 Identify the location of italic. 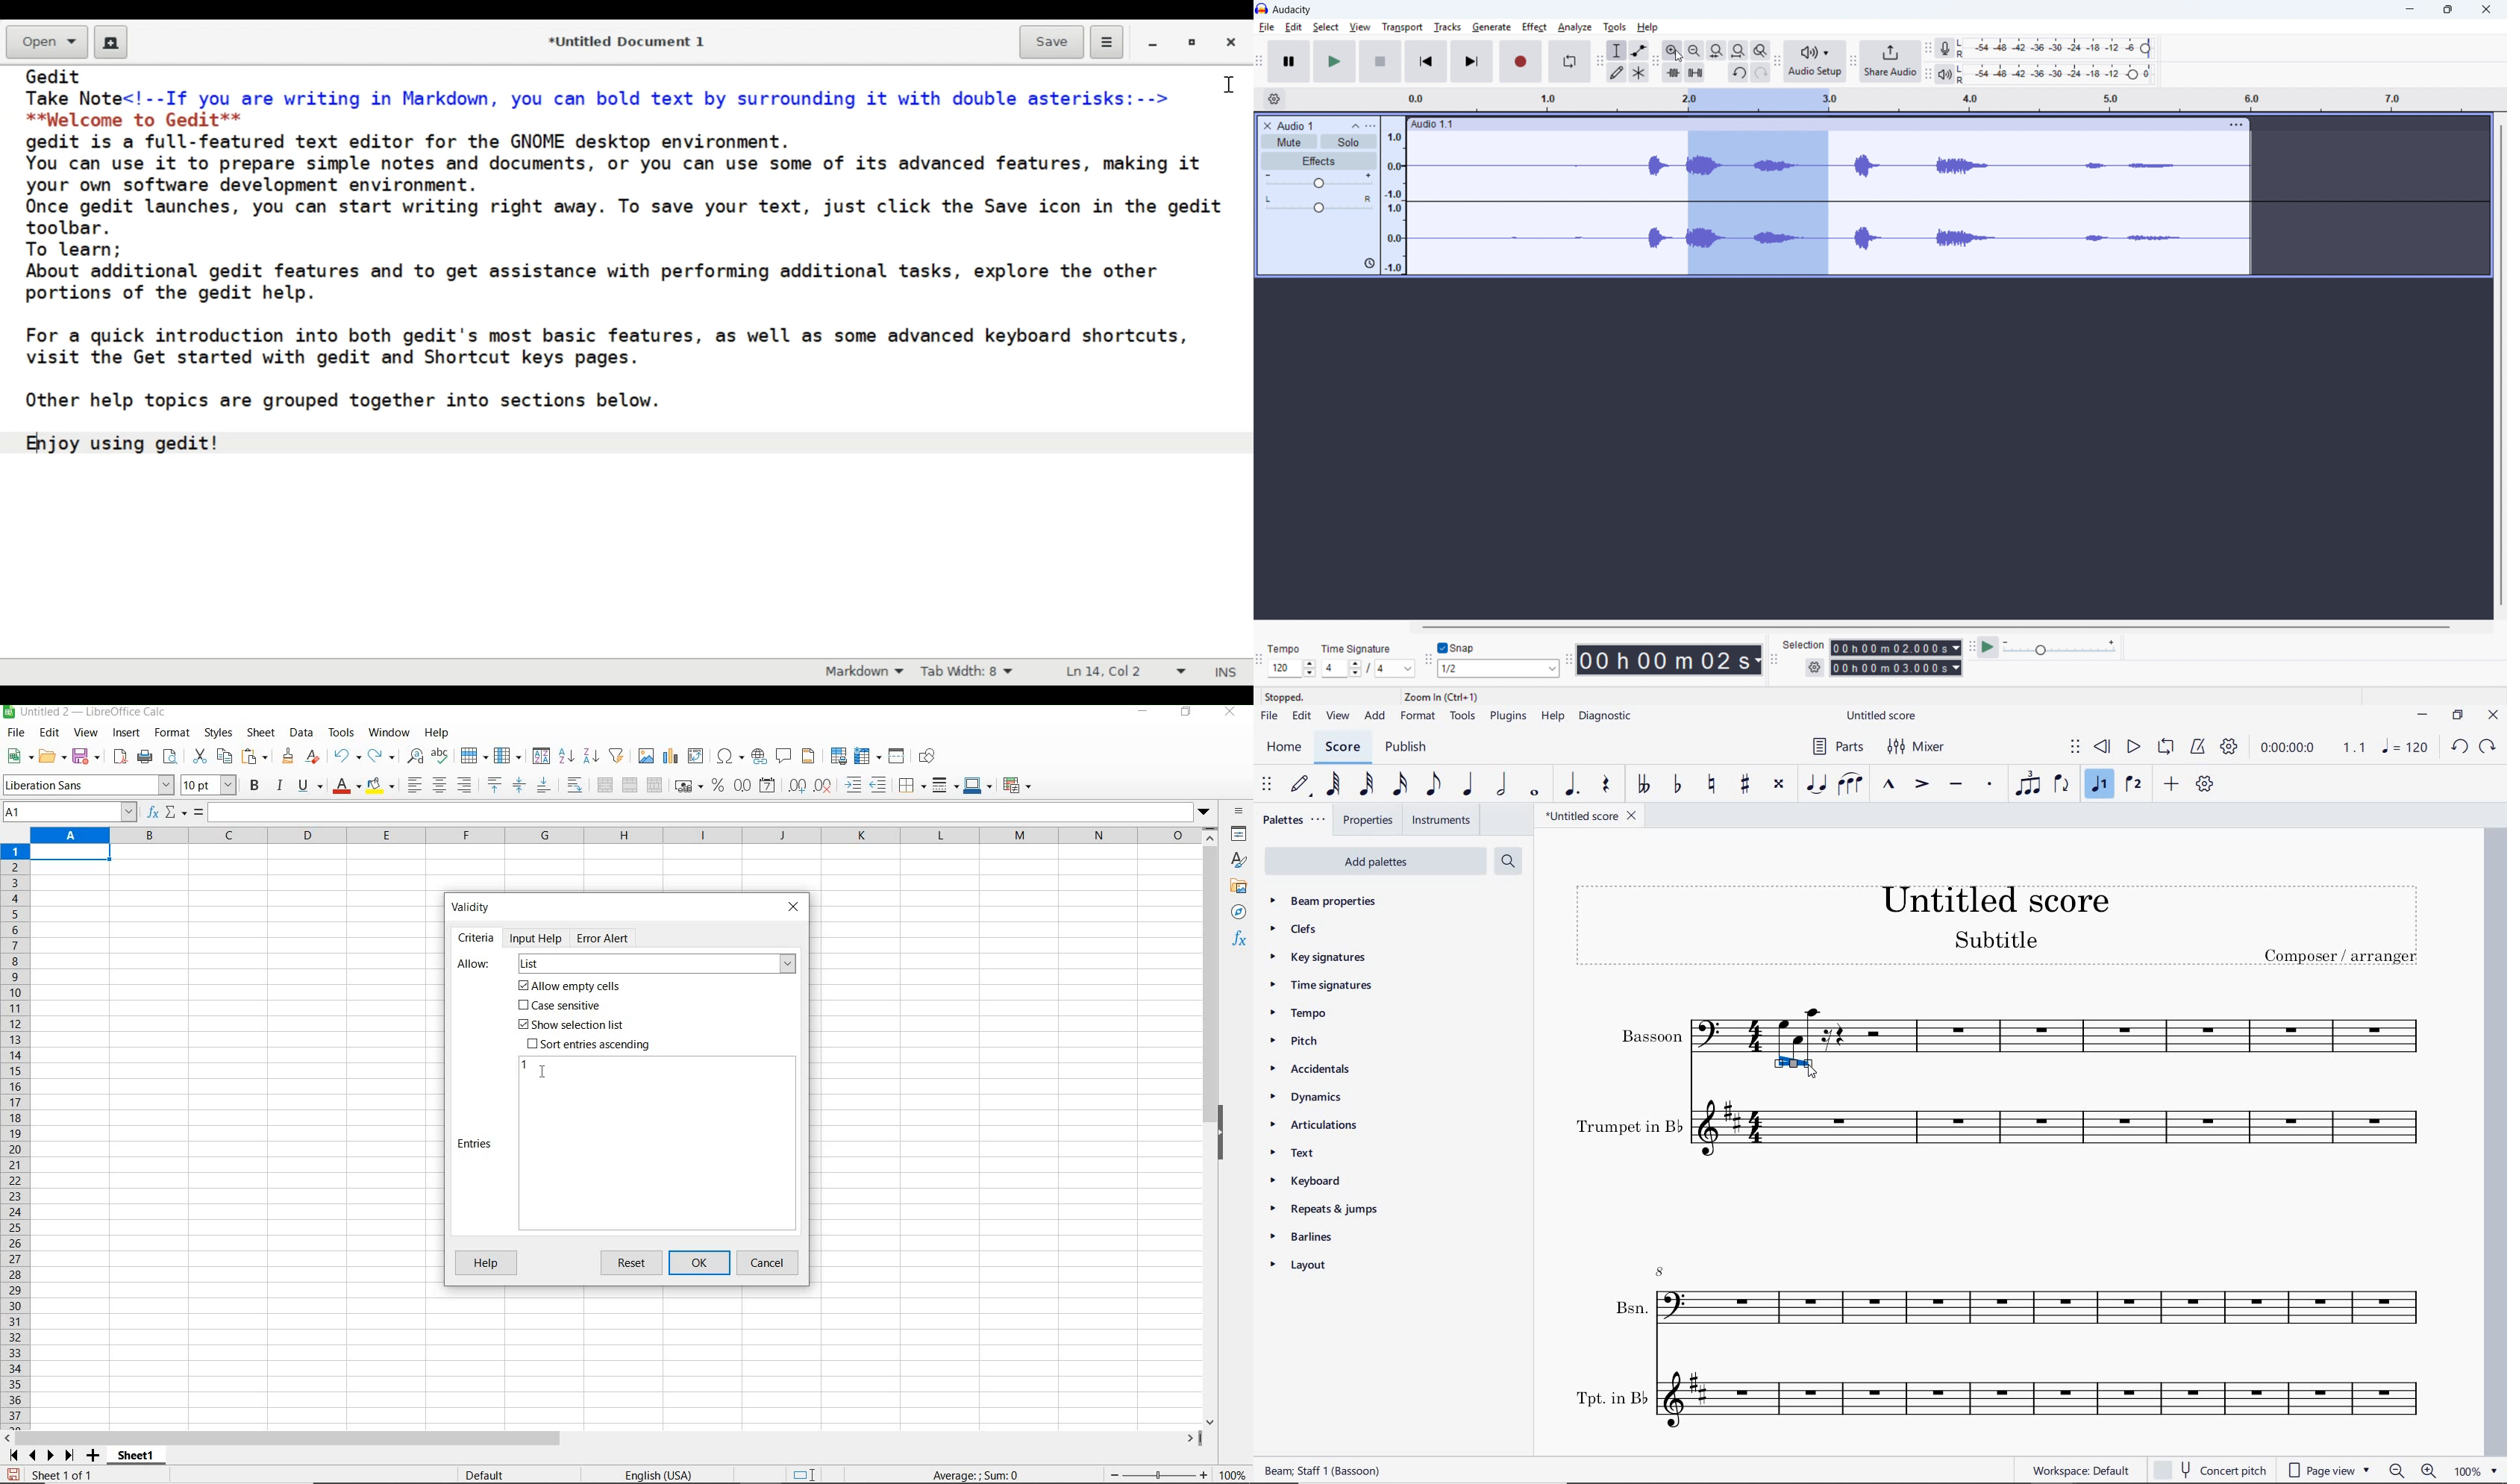
(279, 786).